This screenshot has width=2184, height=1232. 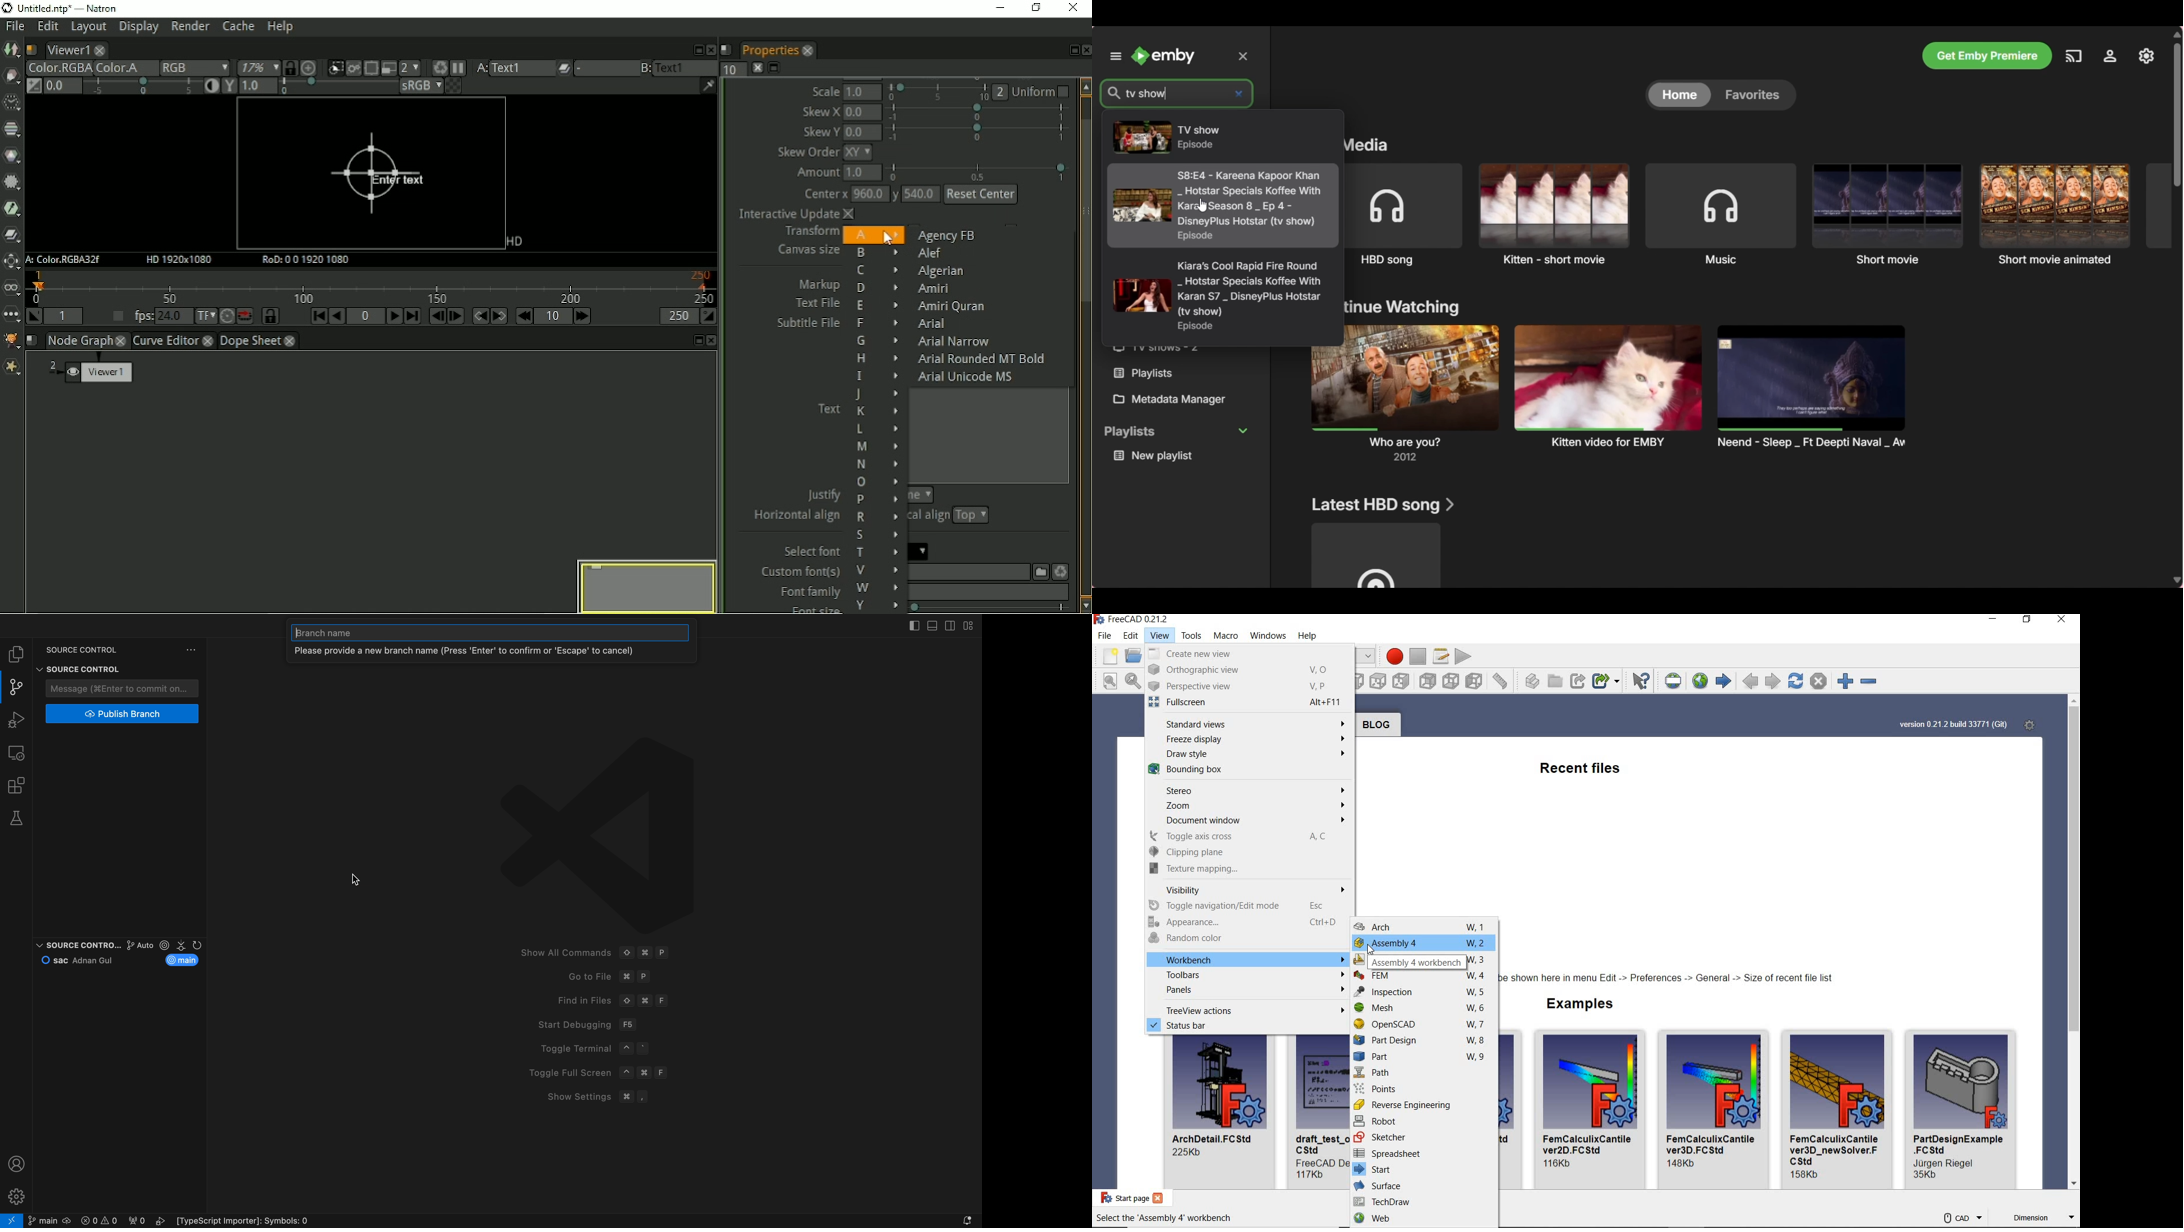 I want to click on bounding box, so click(x=1250, y=771).